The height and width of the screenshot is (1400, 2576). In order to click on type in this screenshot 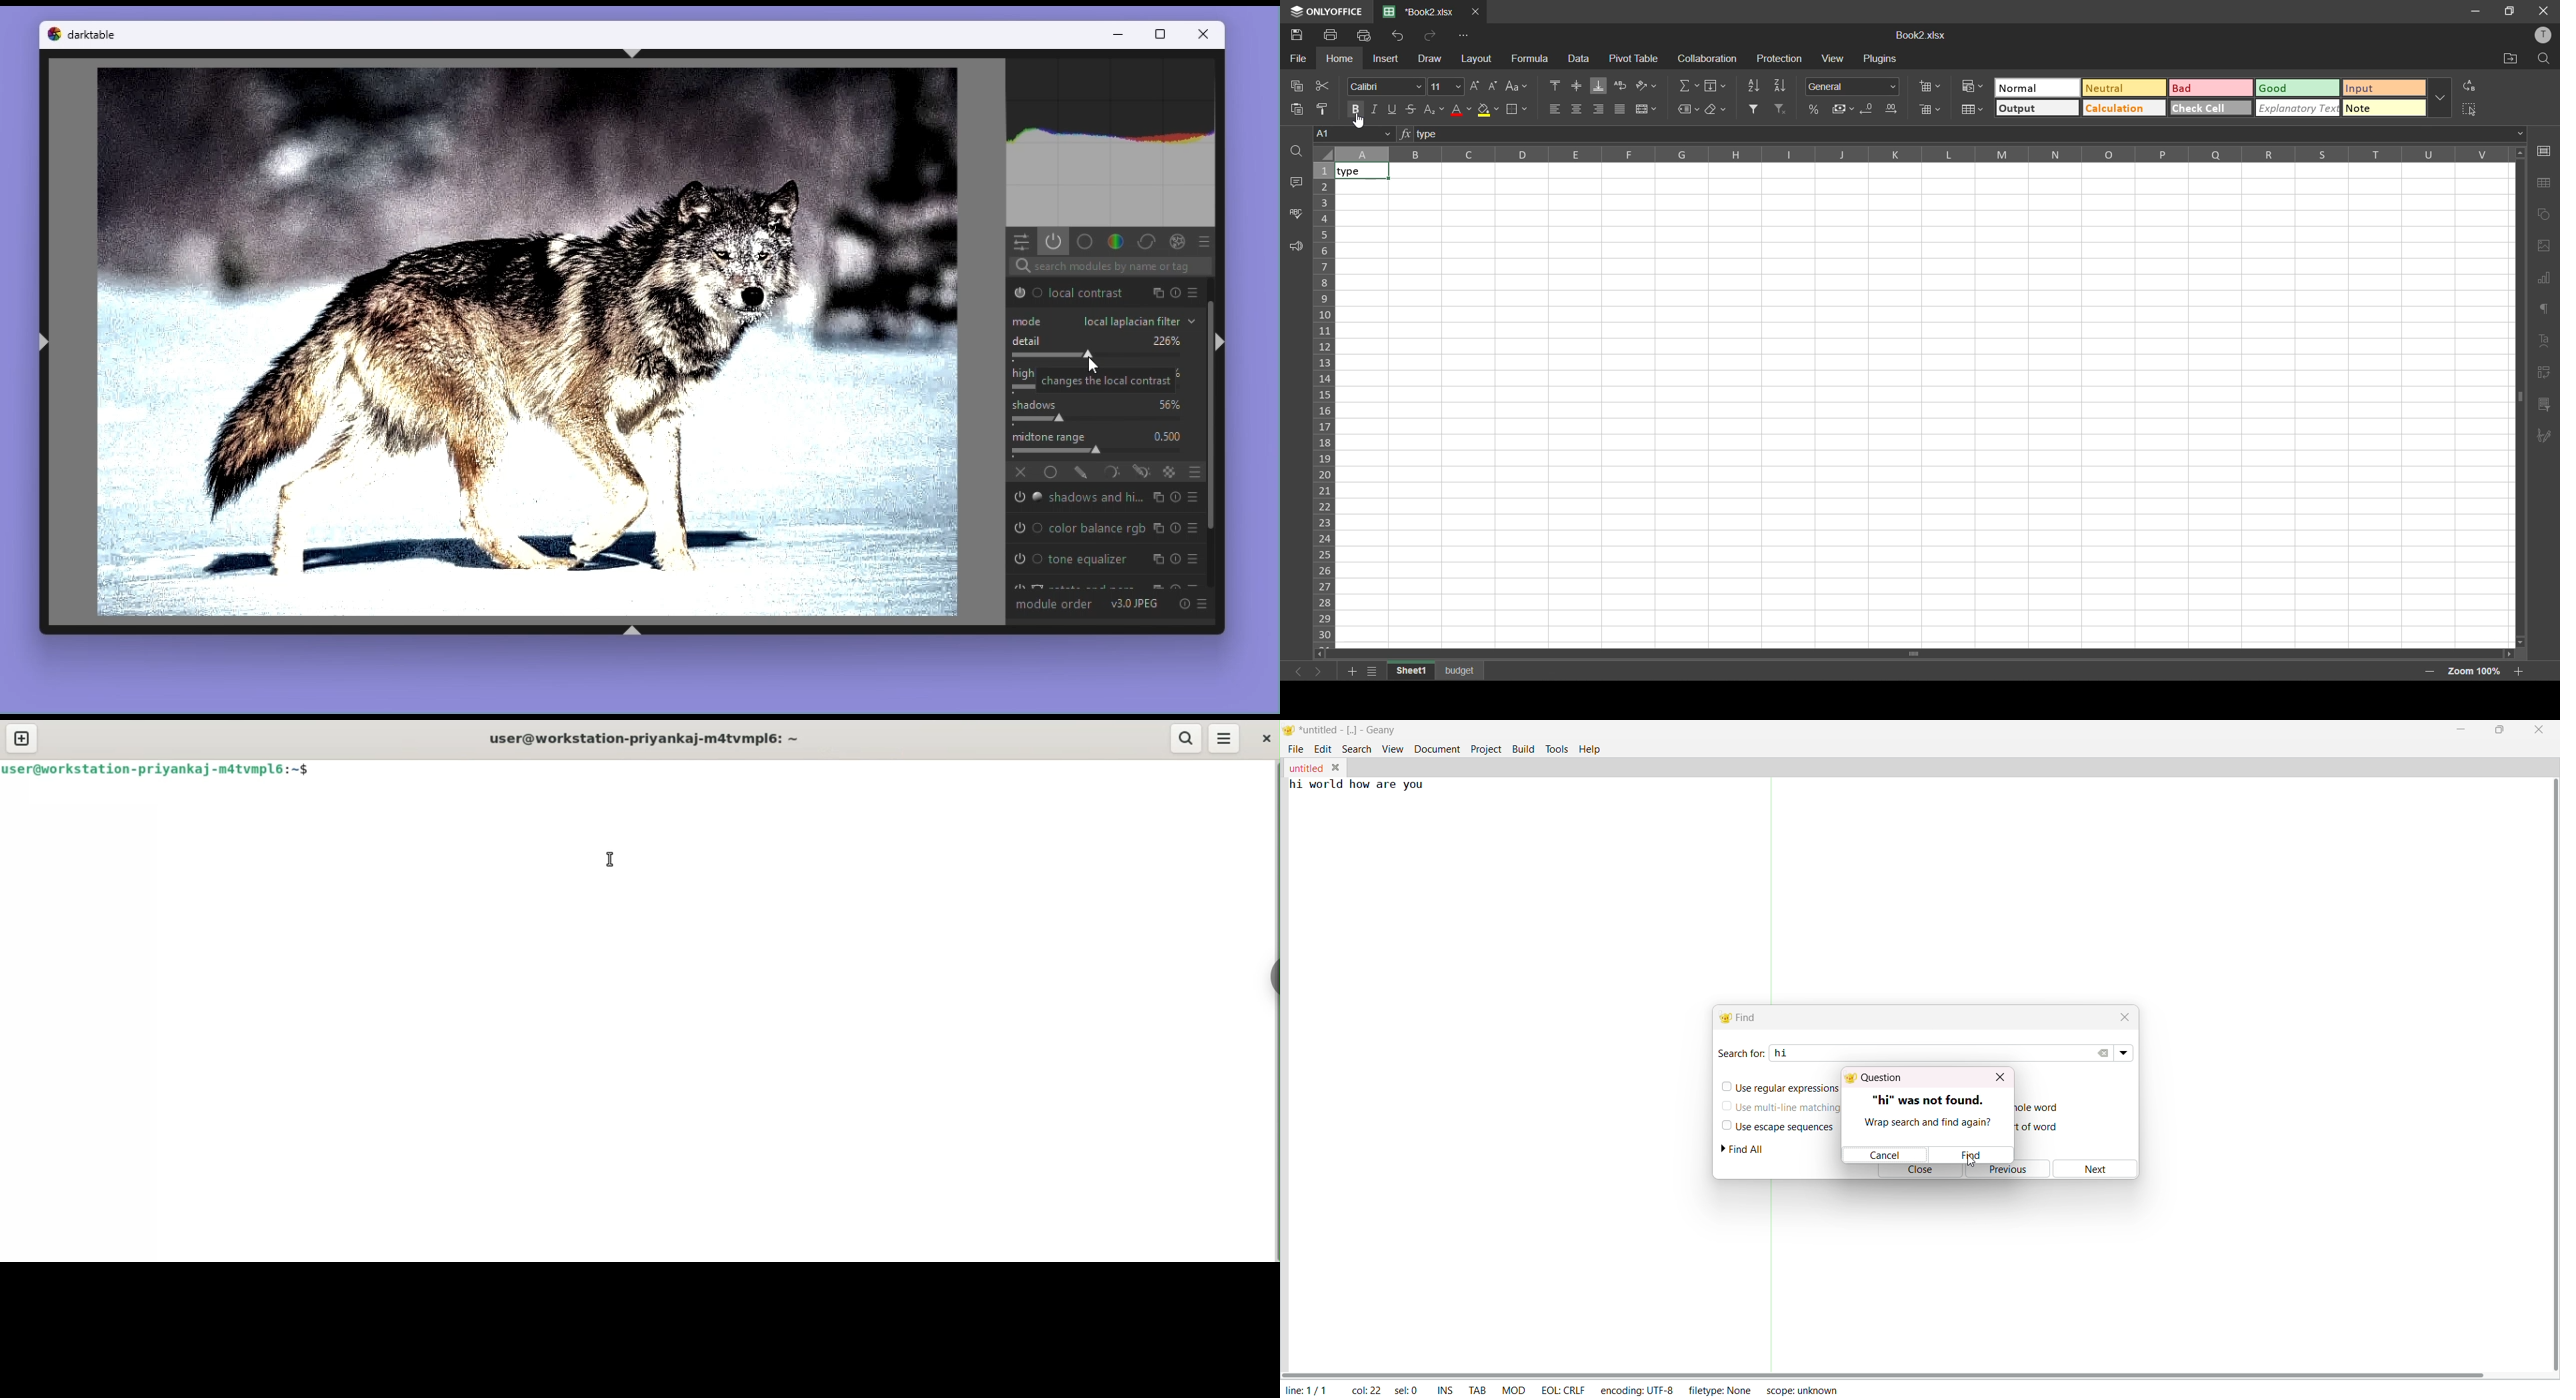, I will do `click(1360, 171)`.